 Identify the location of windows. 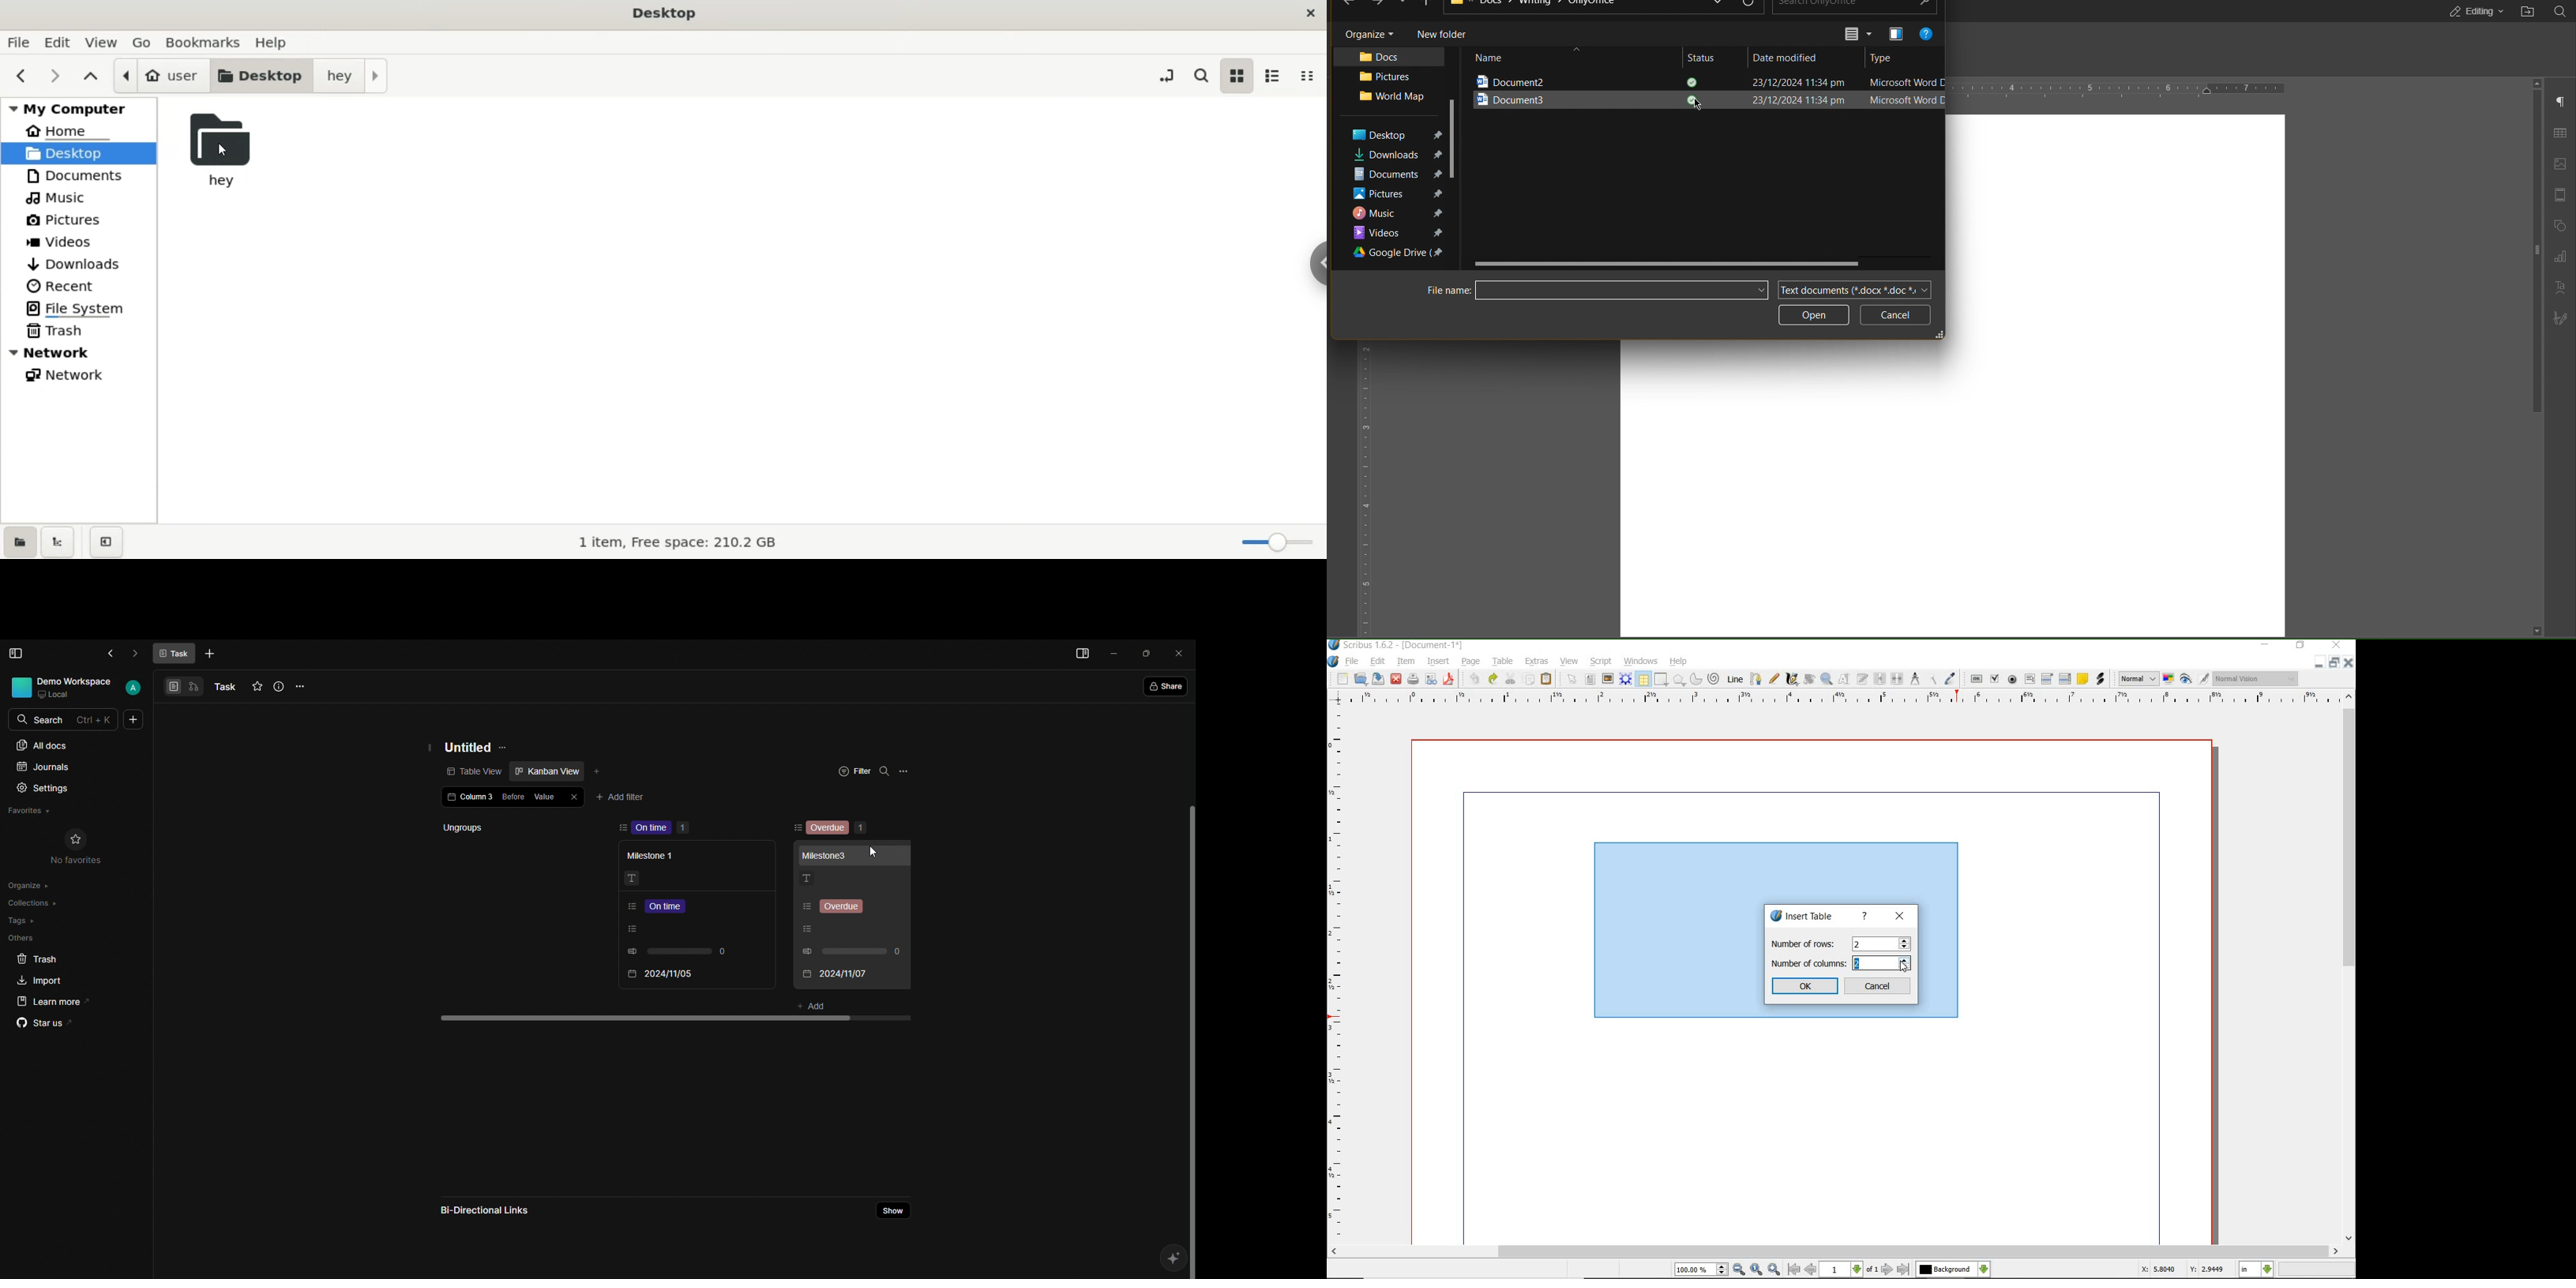
(1640, 662).